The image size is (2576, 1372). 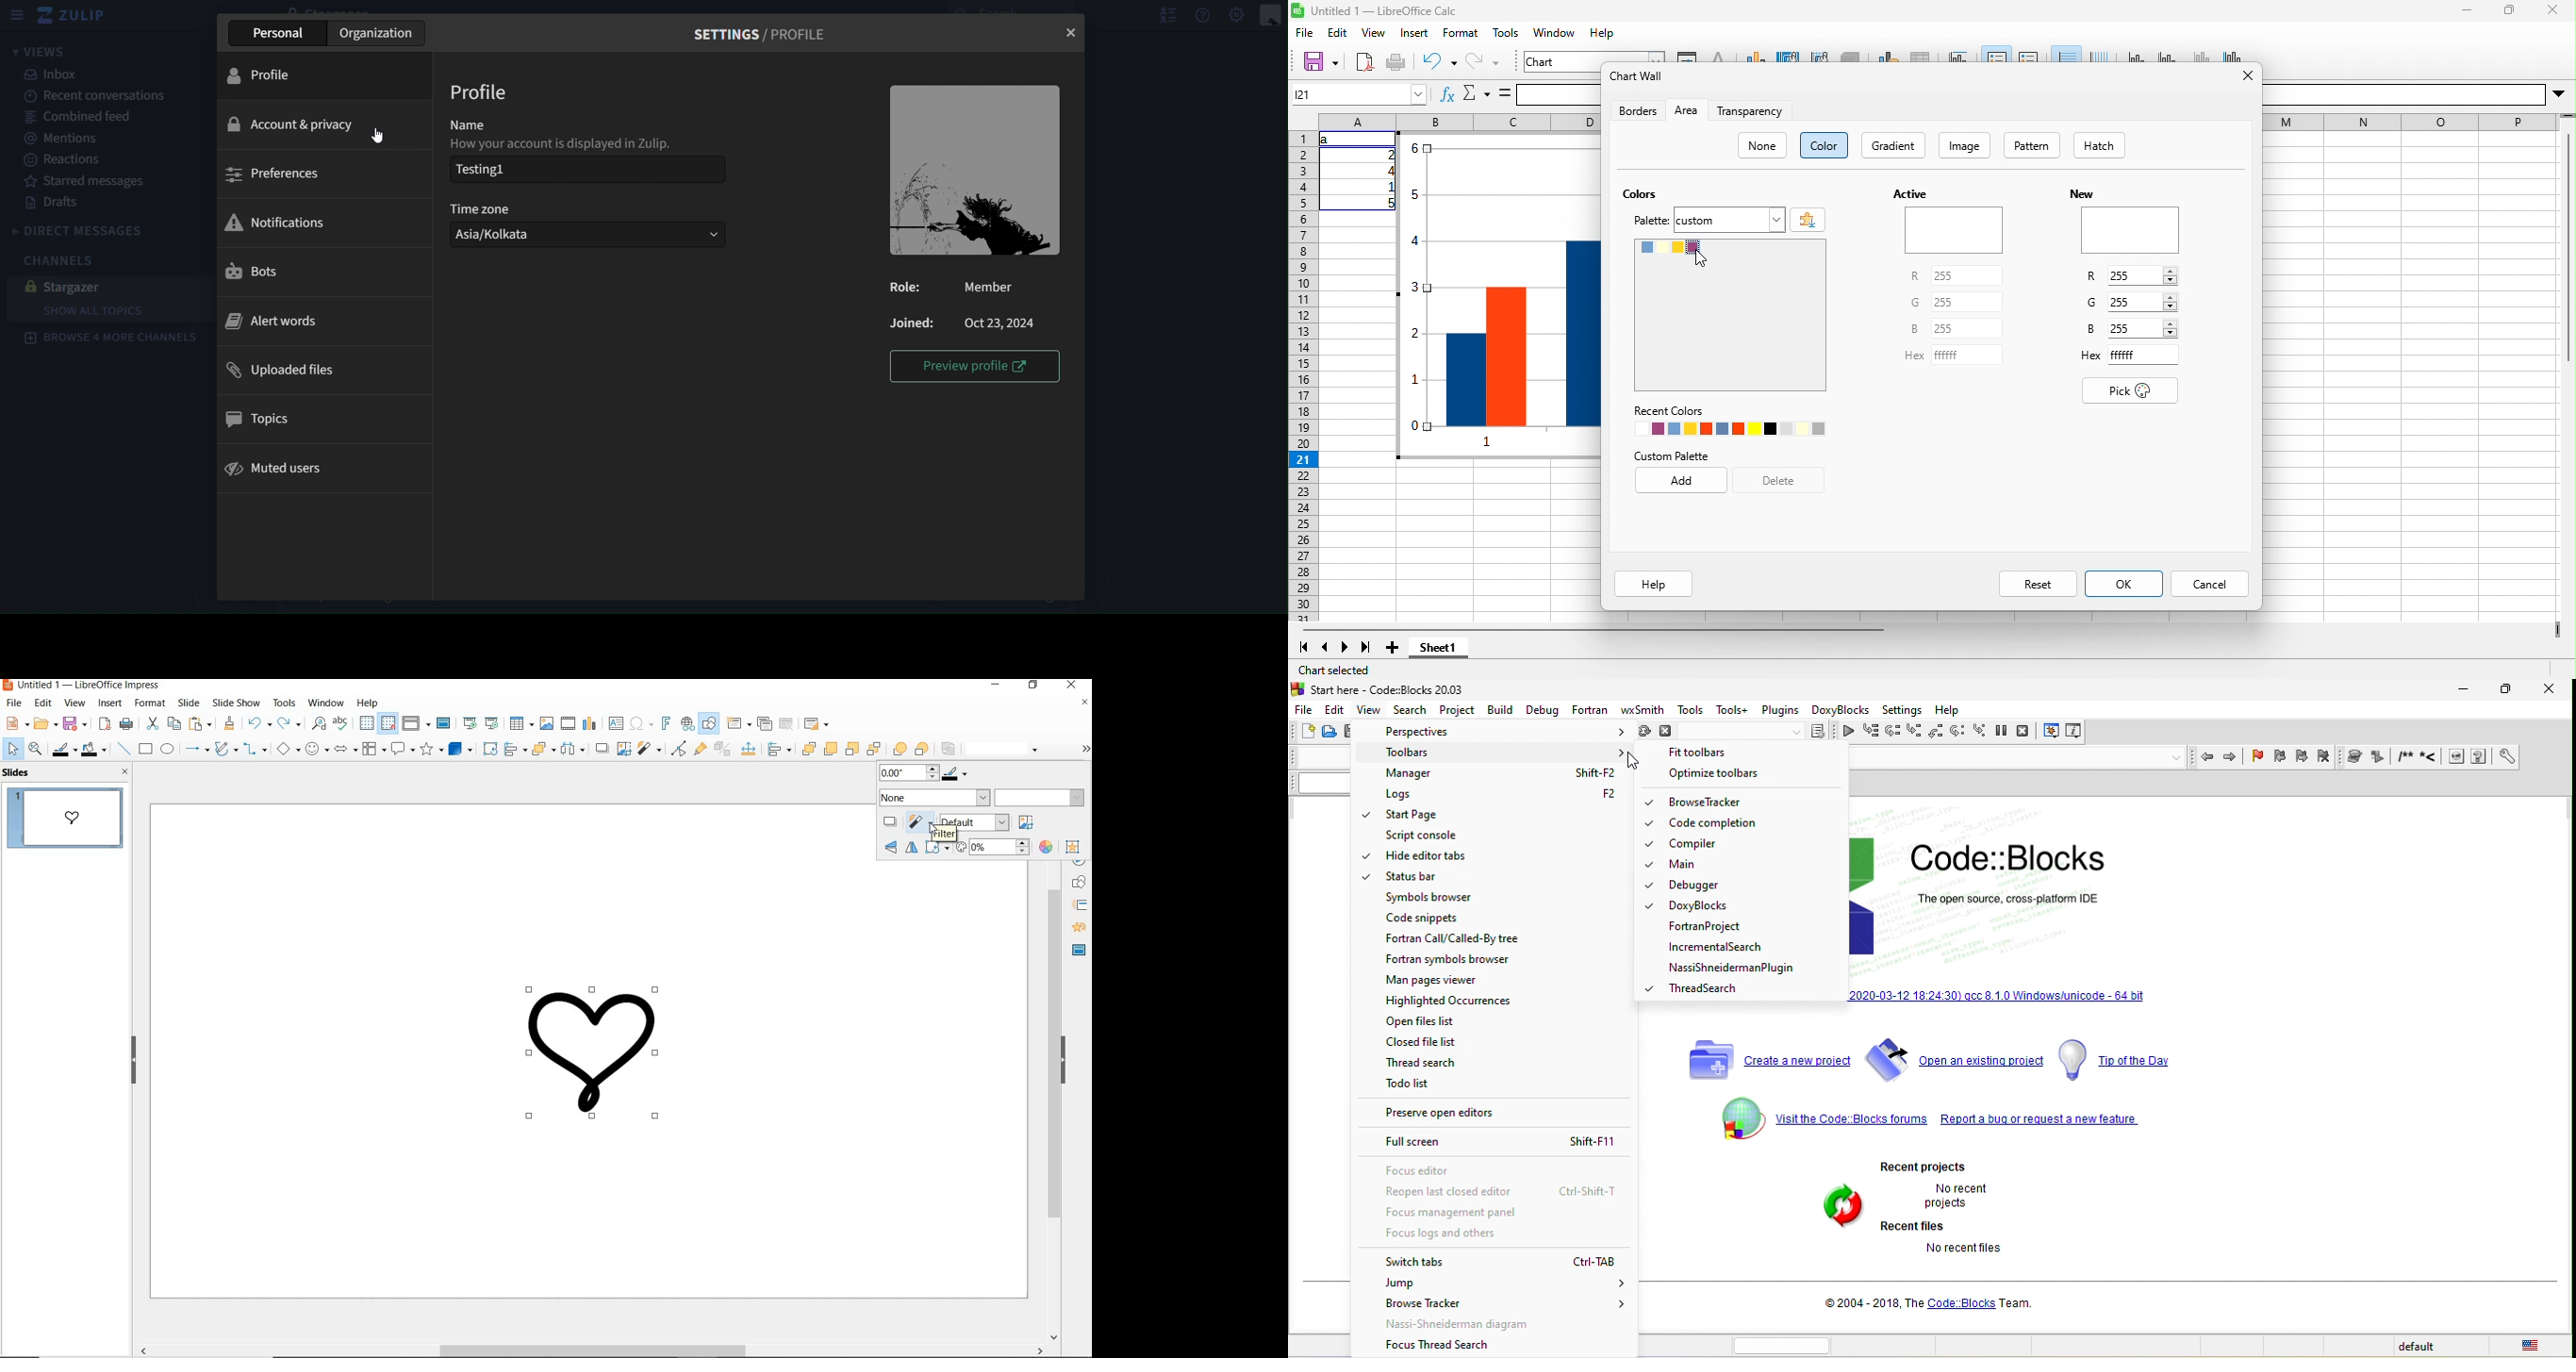 What do you see at coordinates (341, 723) in the screenshot?
I see `spelling` at bounding box center [341, 723].